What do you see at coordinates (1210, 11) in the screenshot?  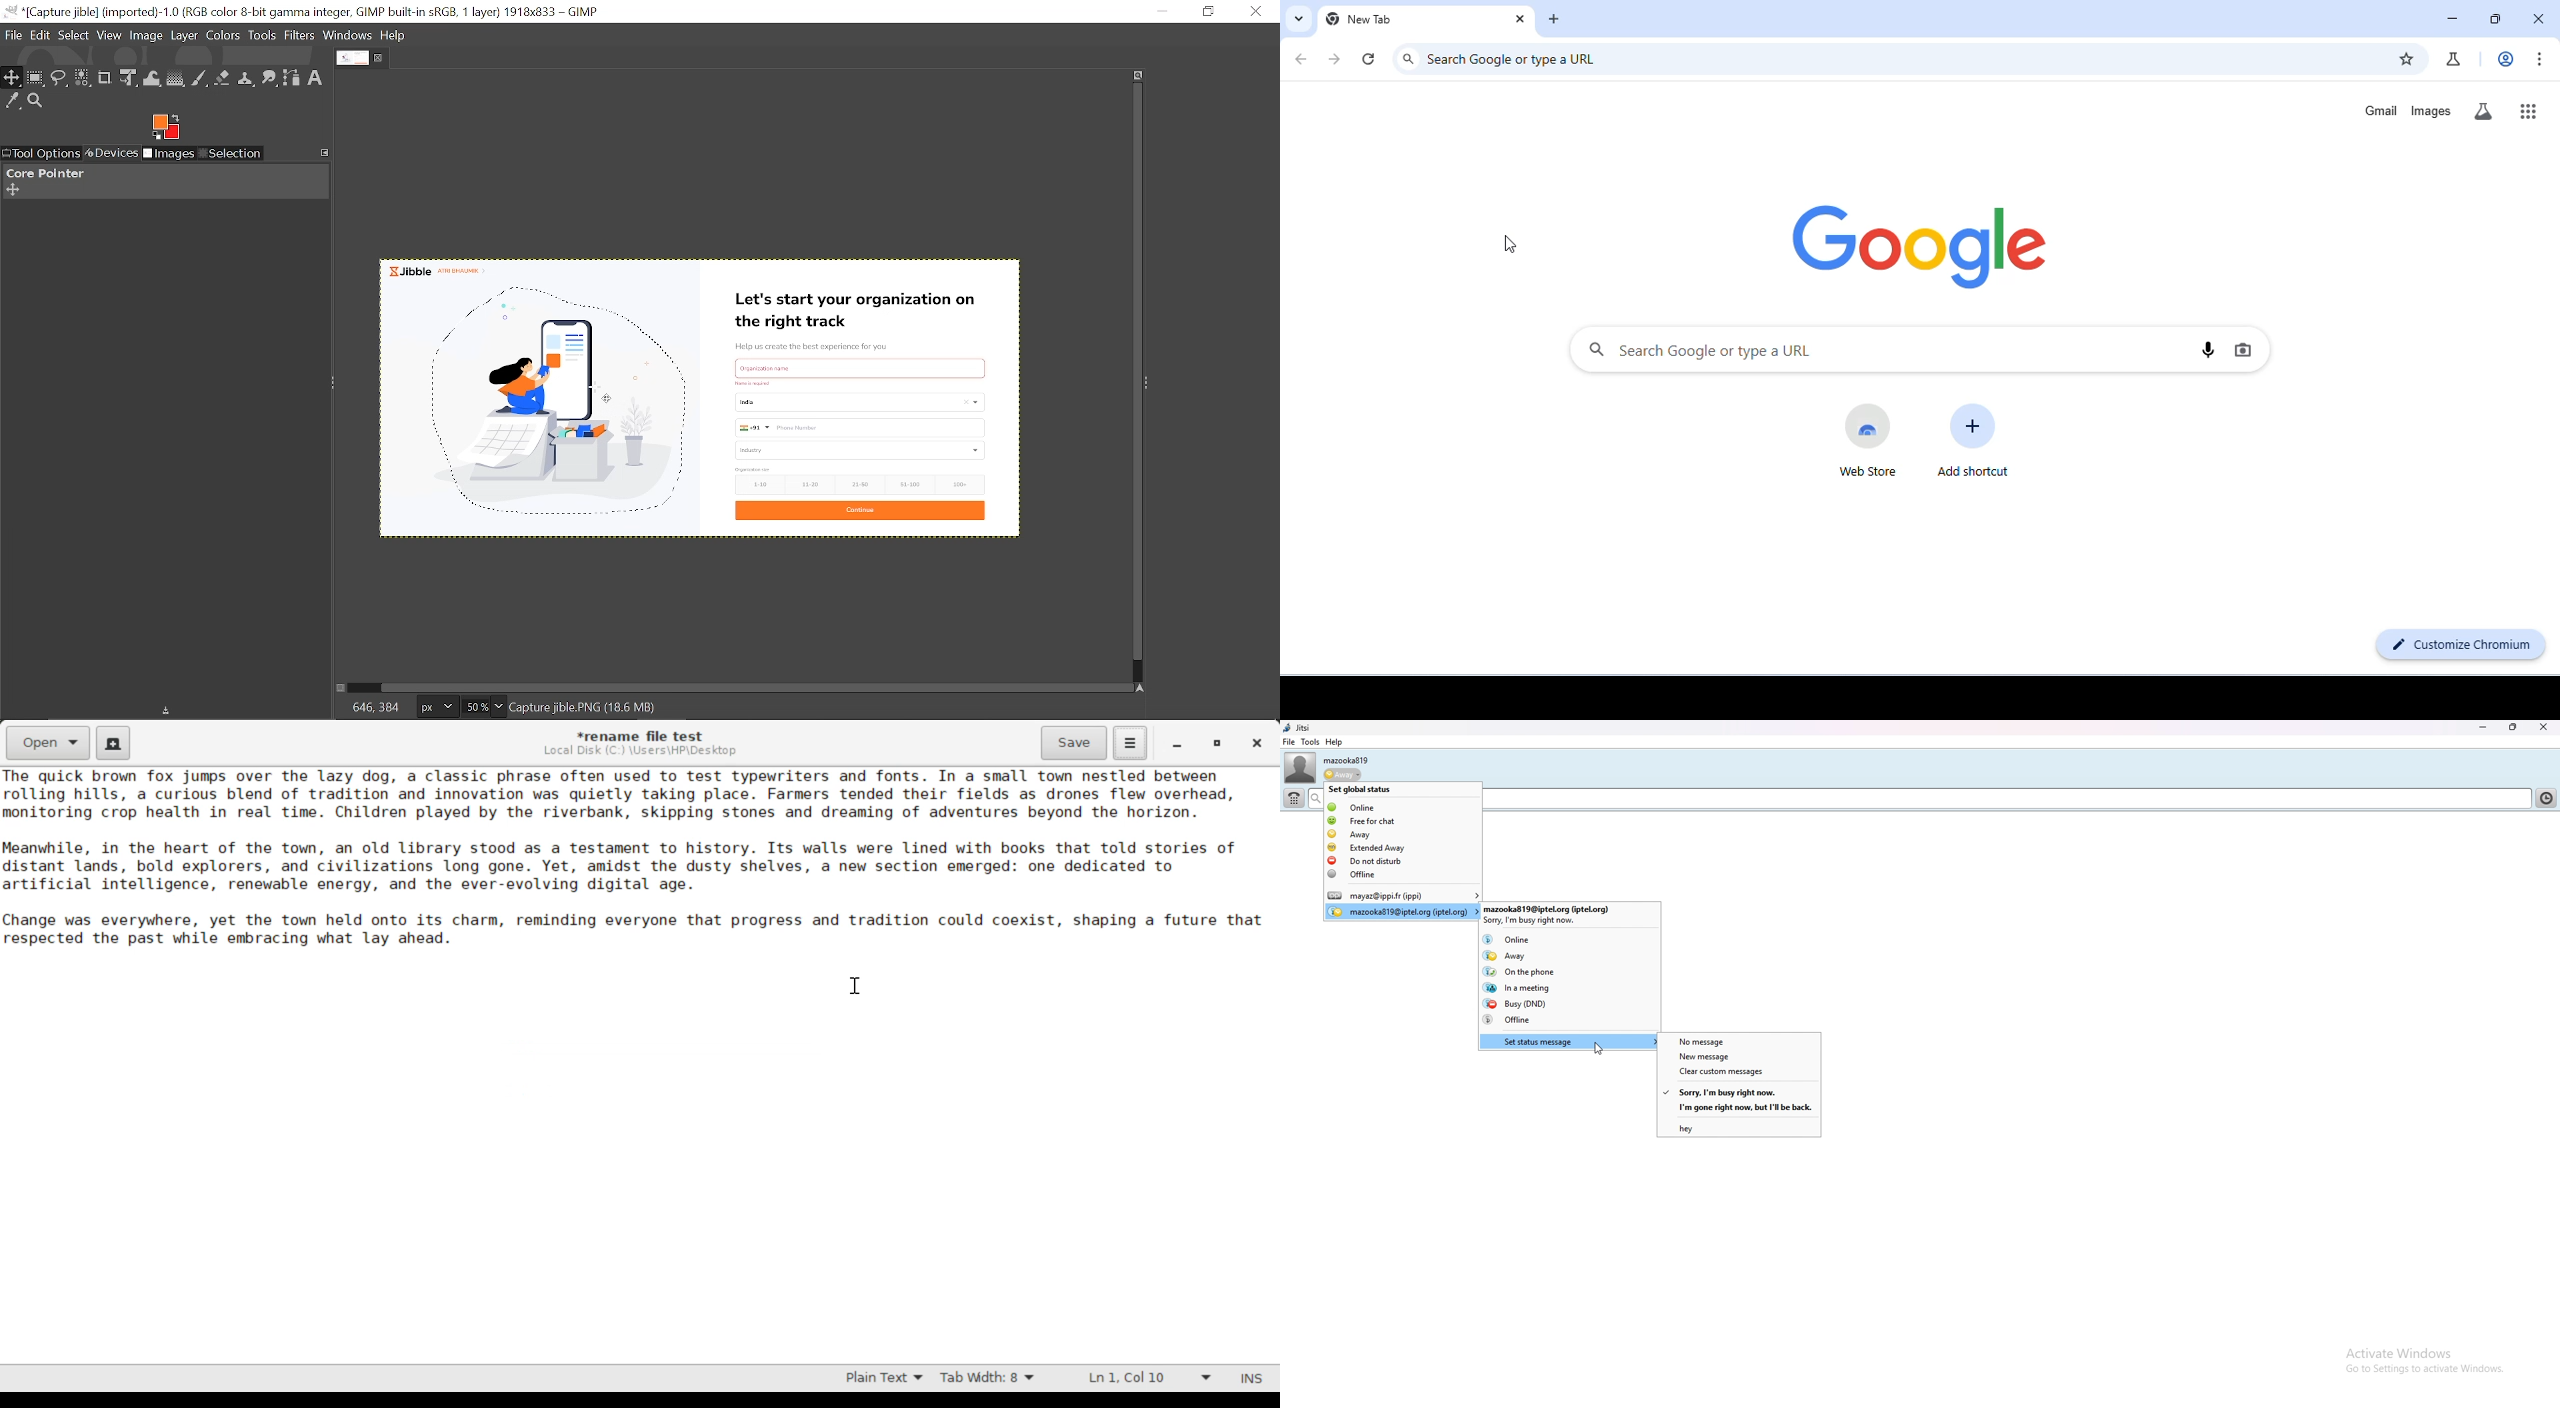 I see `Restore down` at bounding box center [1210, 11].